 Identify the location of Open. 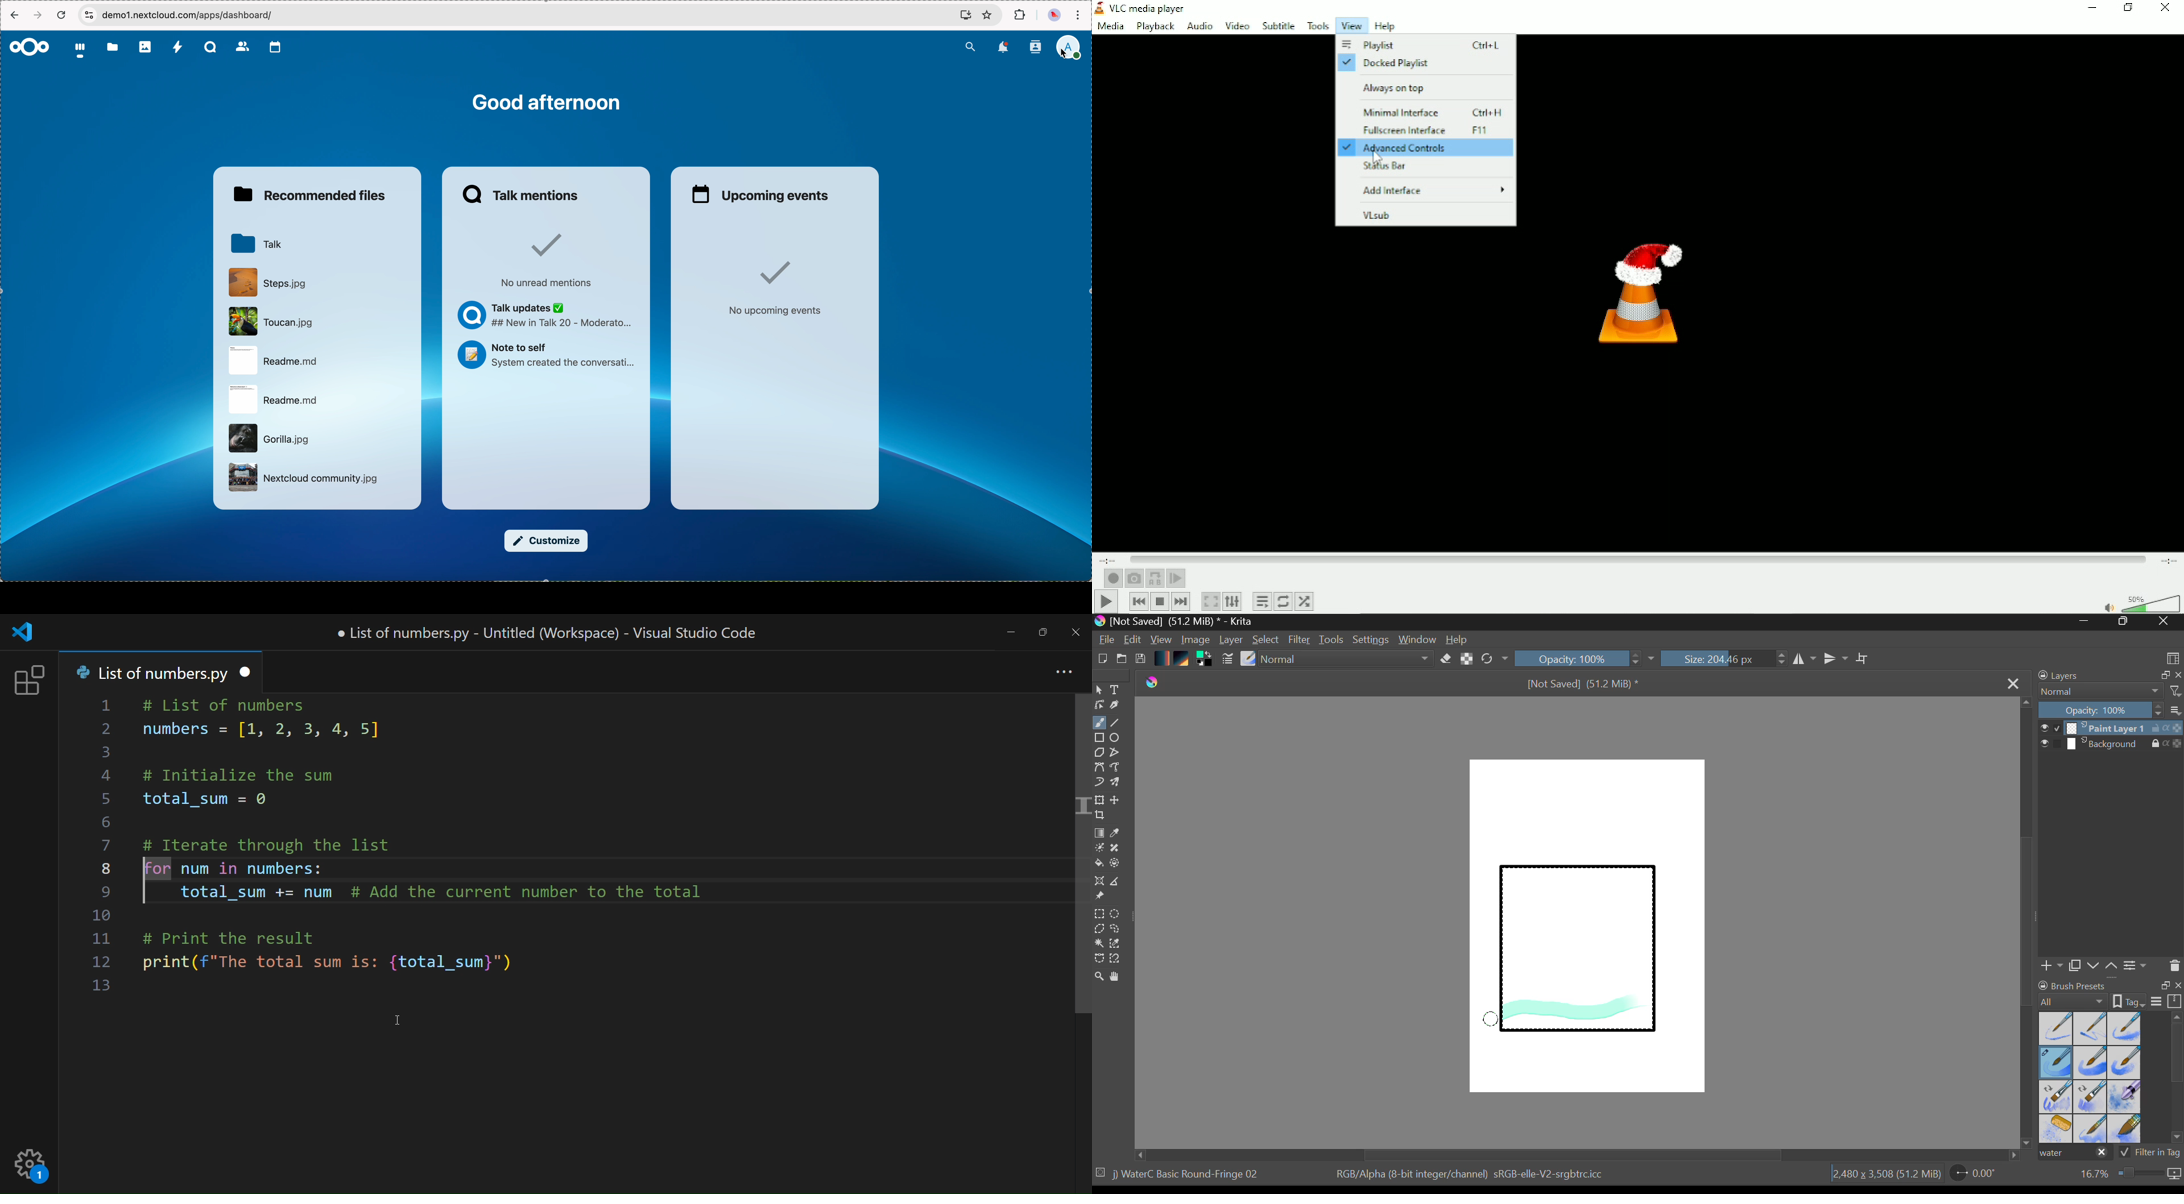
(1123, 660).